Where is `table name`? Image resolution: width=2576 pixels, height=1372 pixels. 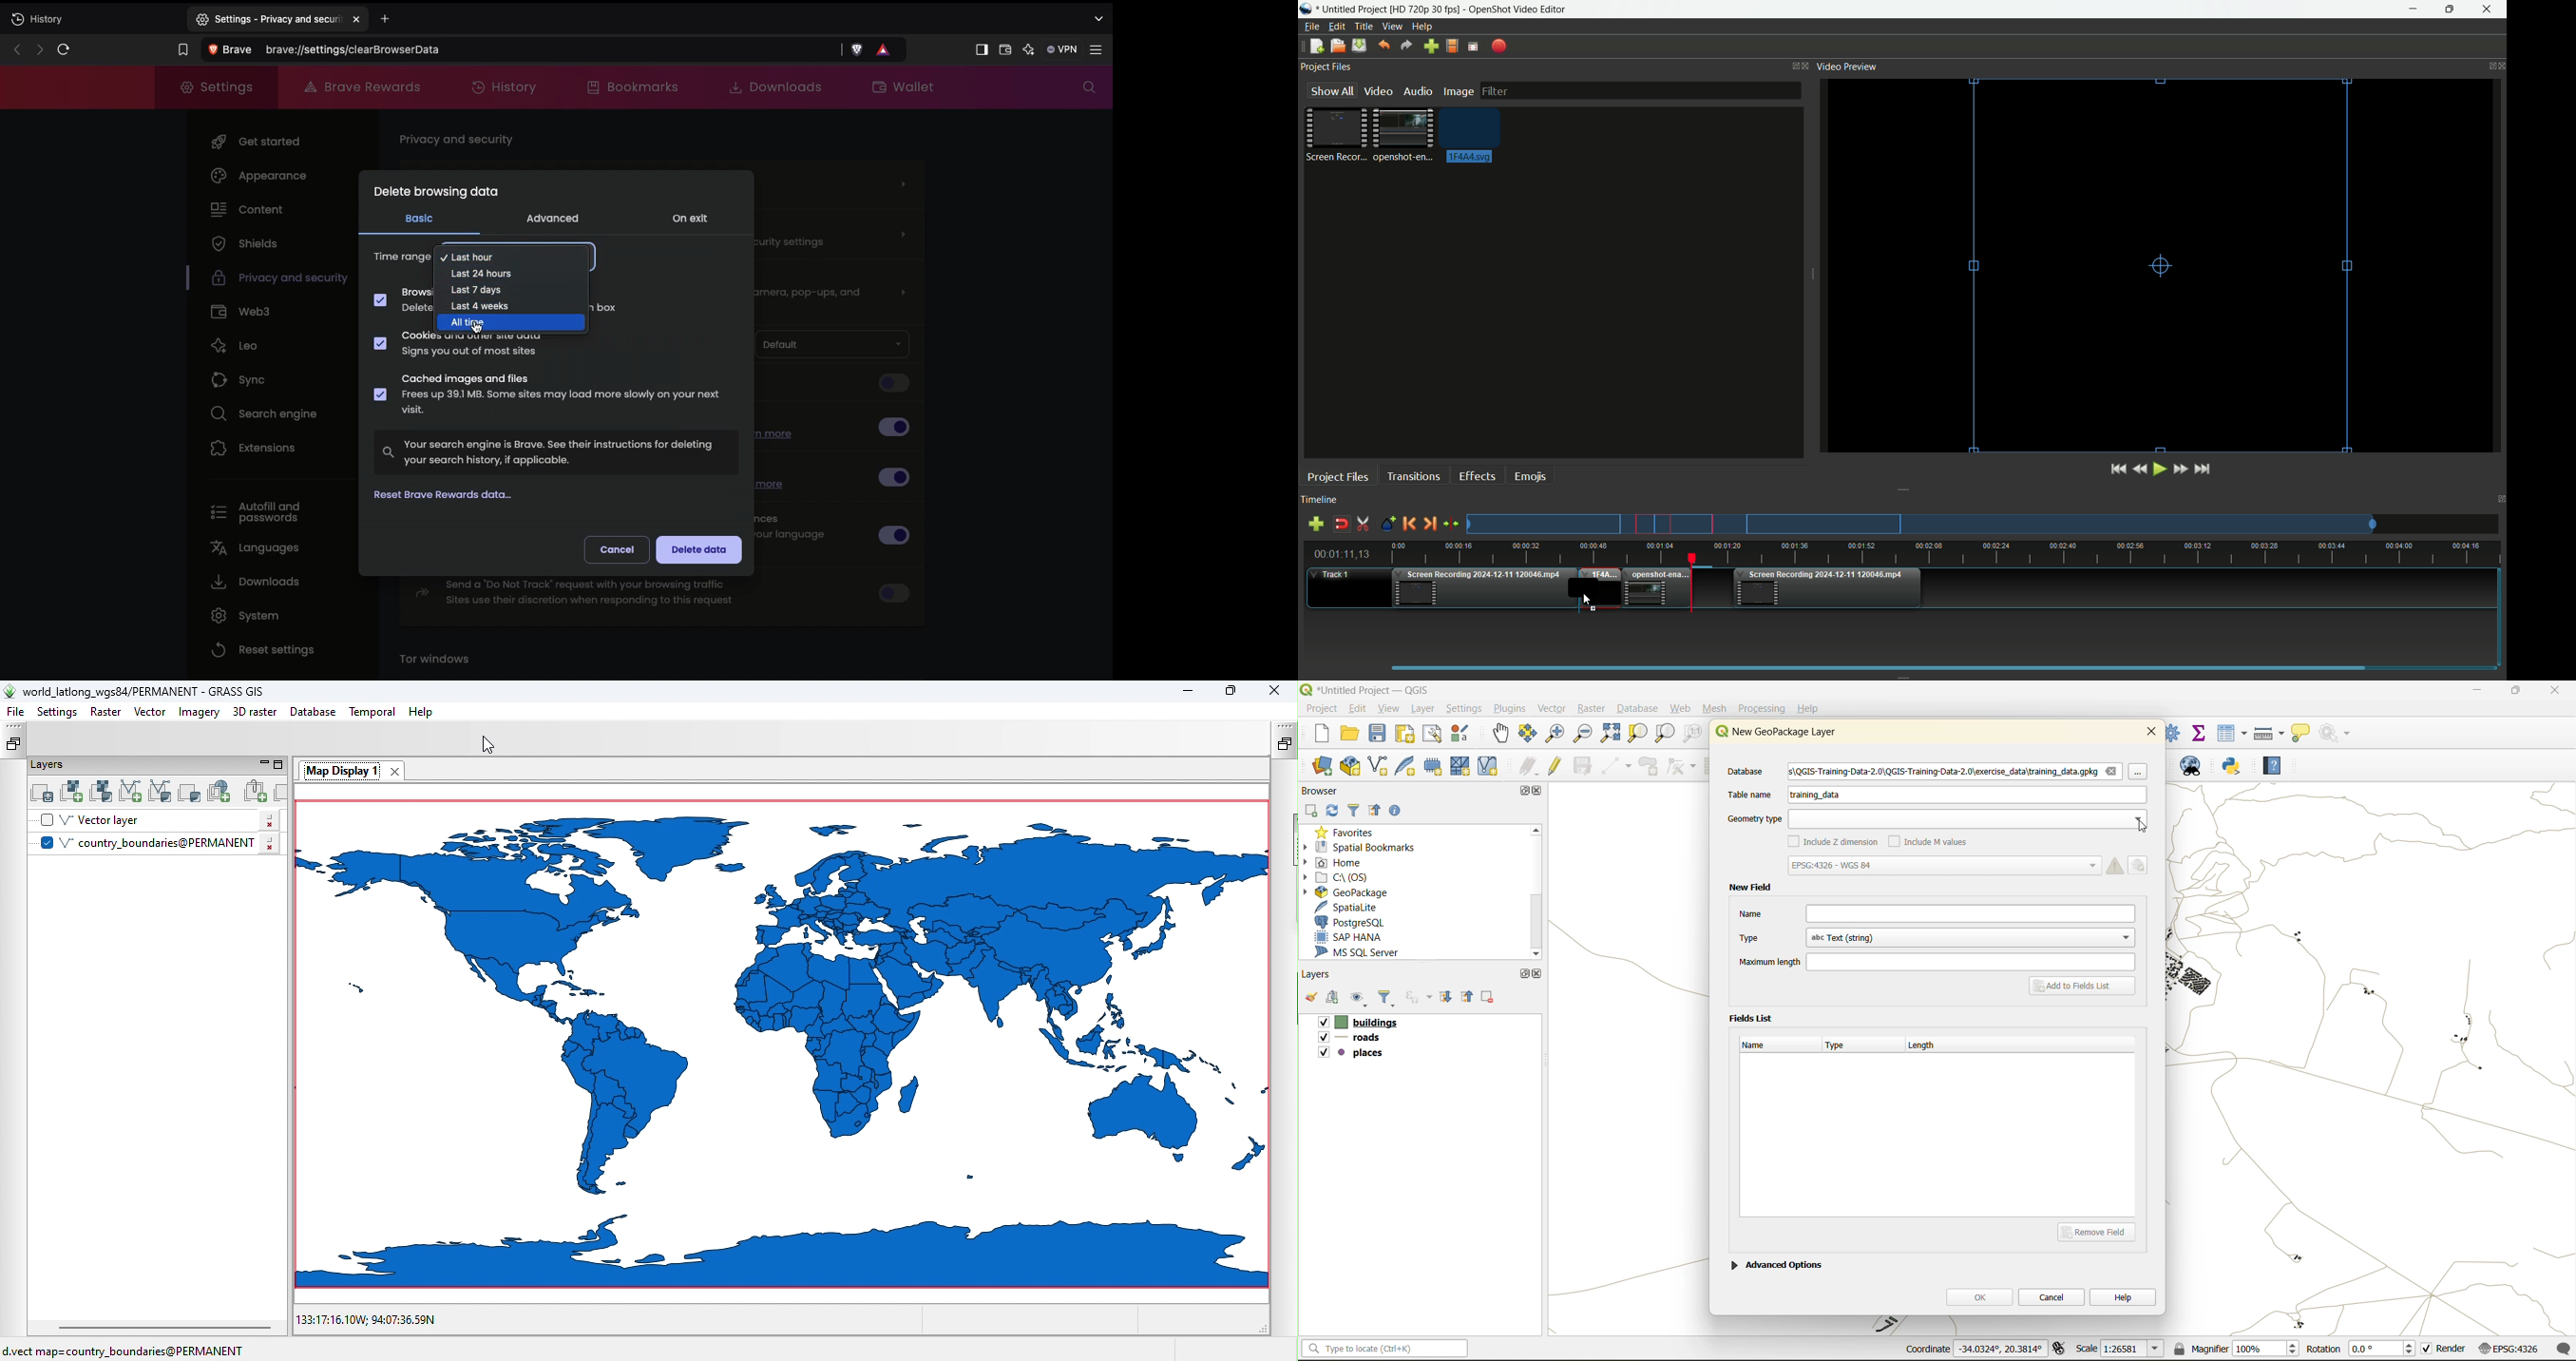 table name is located at coordinates (1750, 794).